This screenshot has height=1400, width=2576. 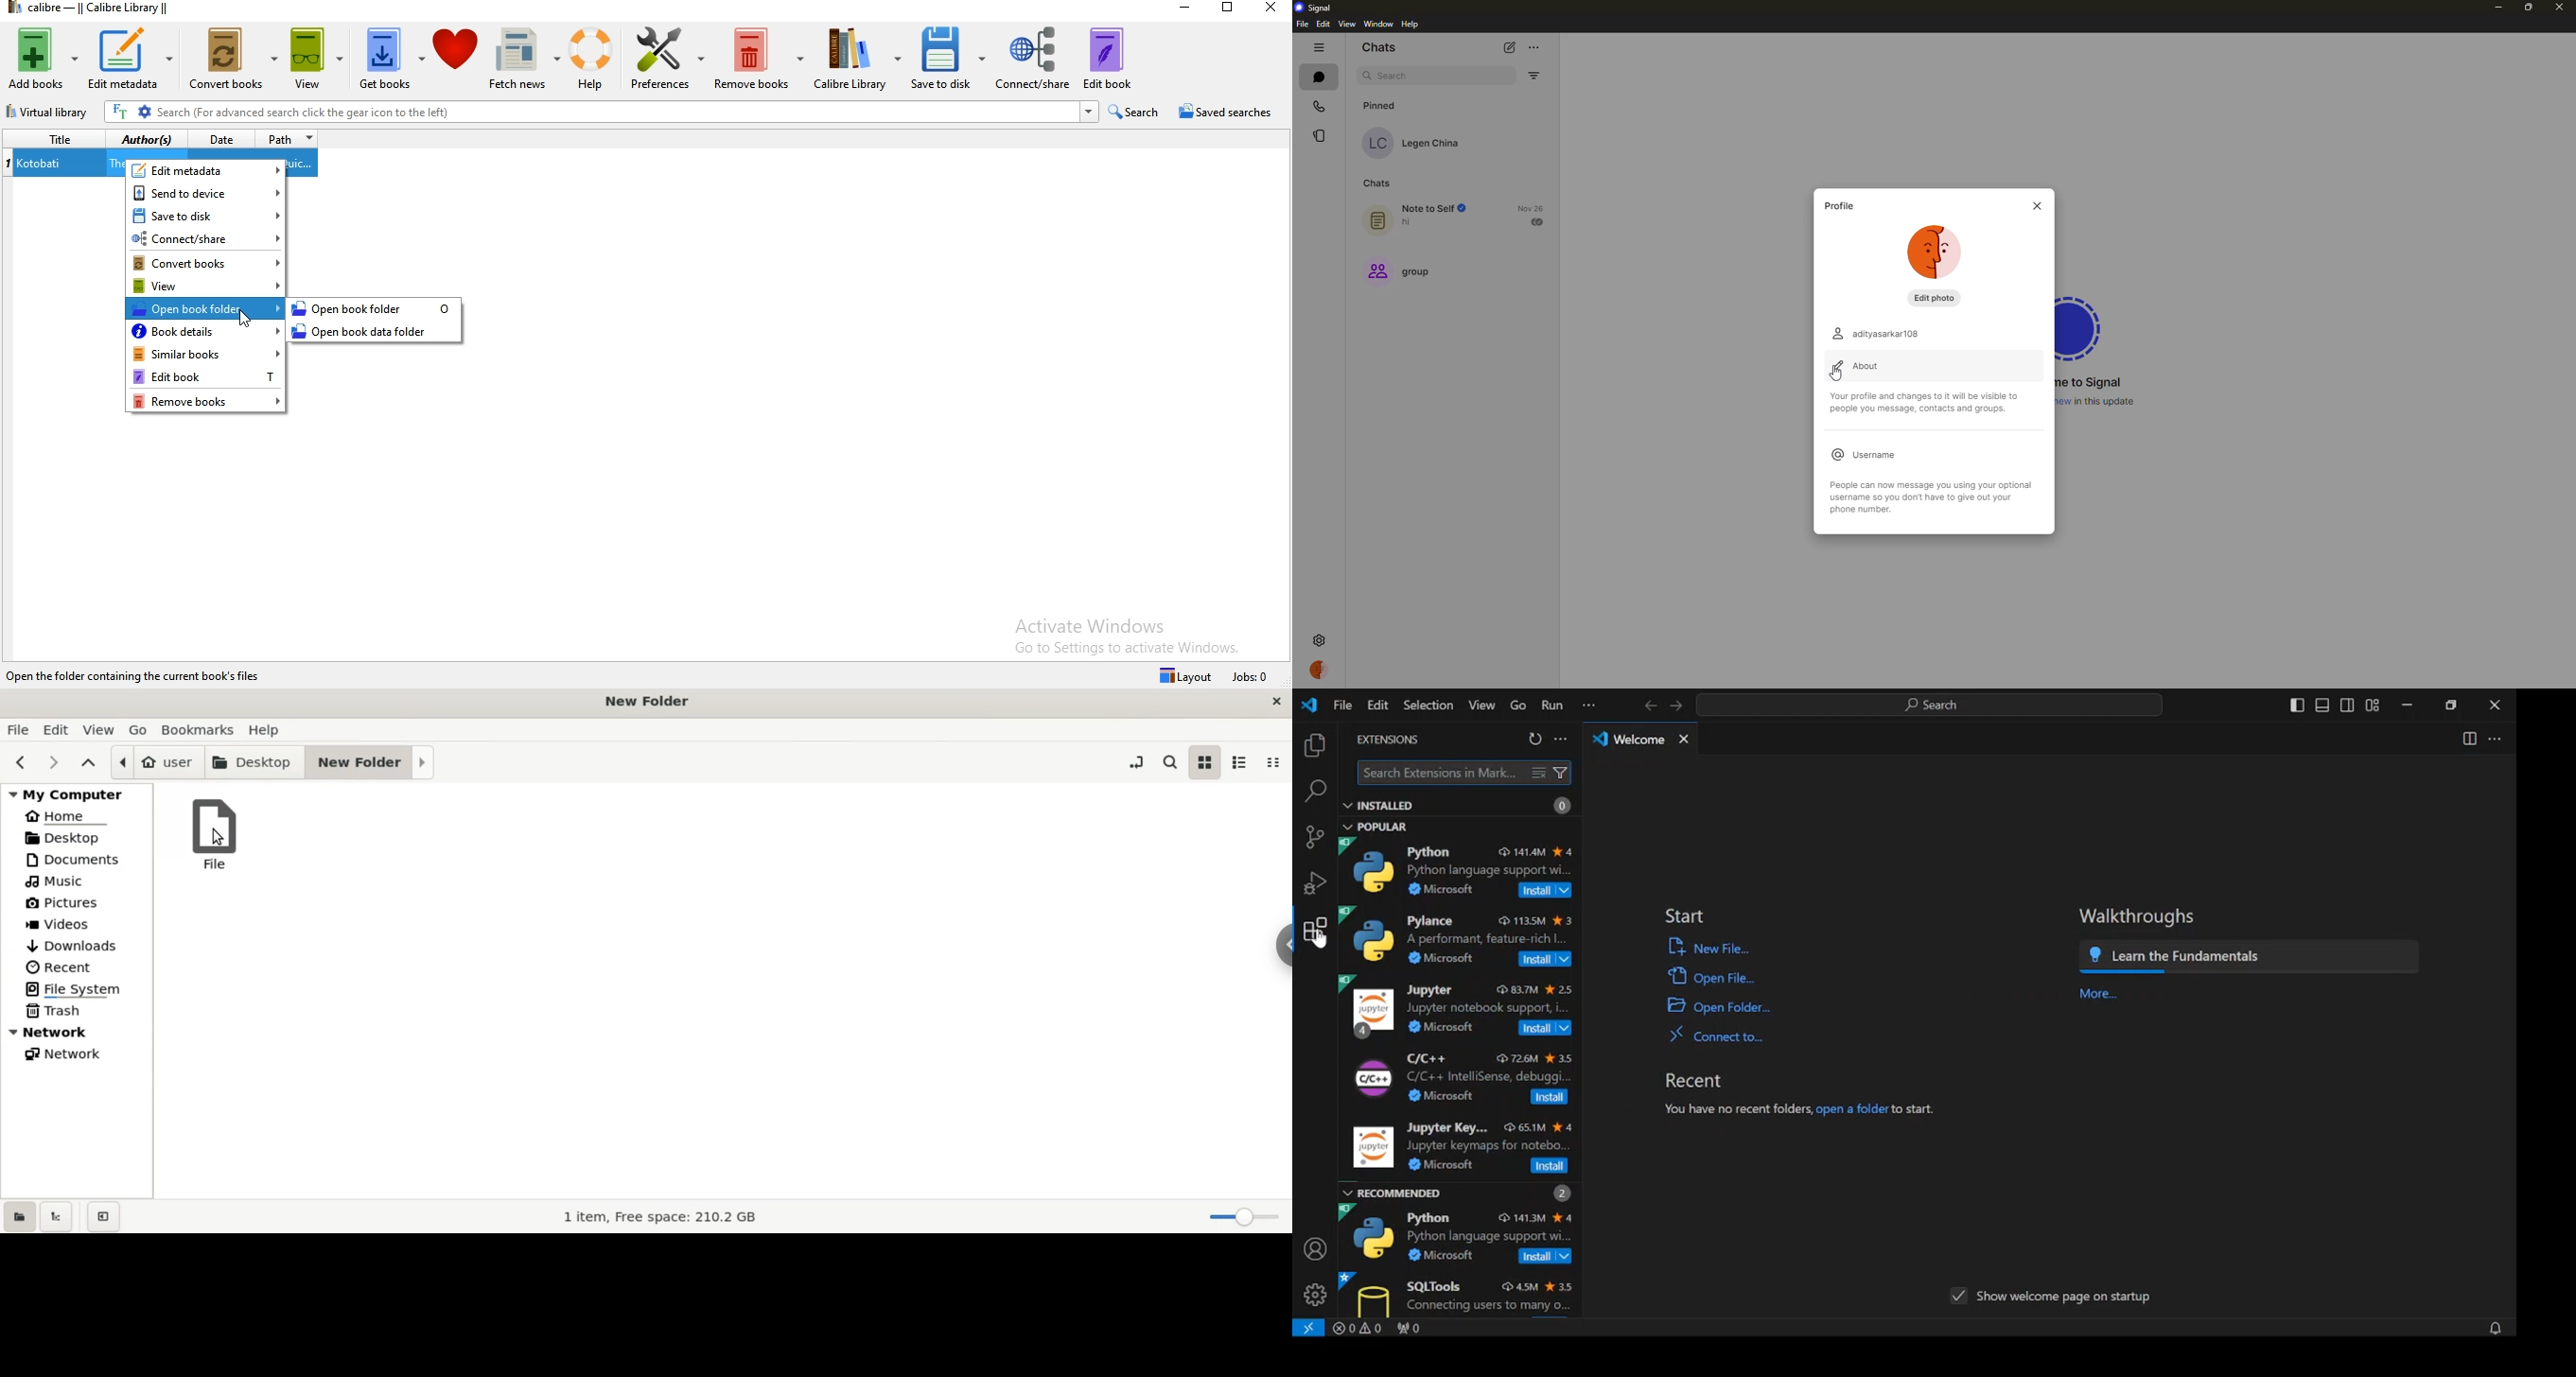 What do you see at coordinates (234, 61) in the screenshot?
I see `convert books` at bounding box center [234, 61].